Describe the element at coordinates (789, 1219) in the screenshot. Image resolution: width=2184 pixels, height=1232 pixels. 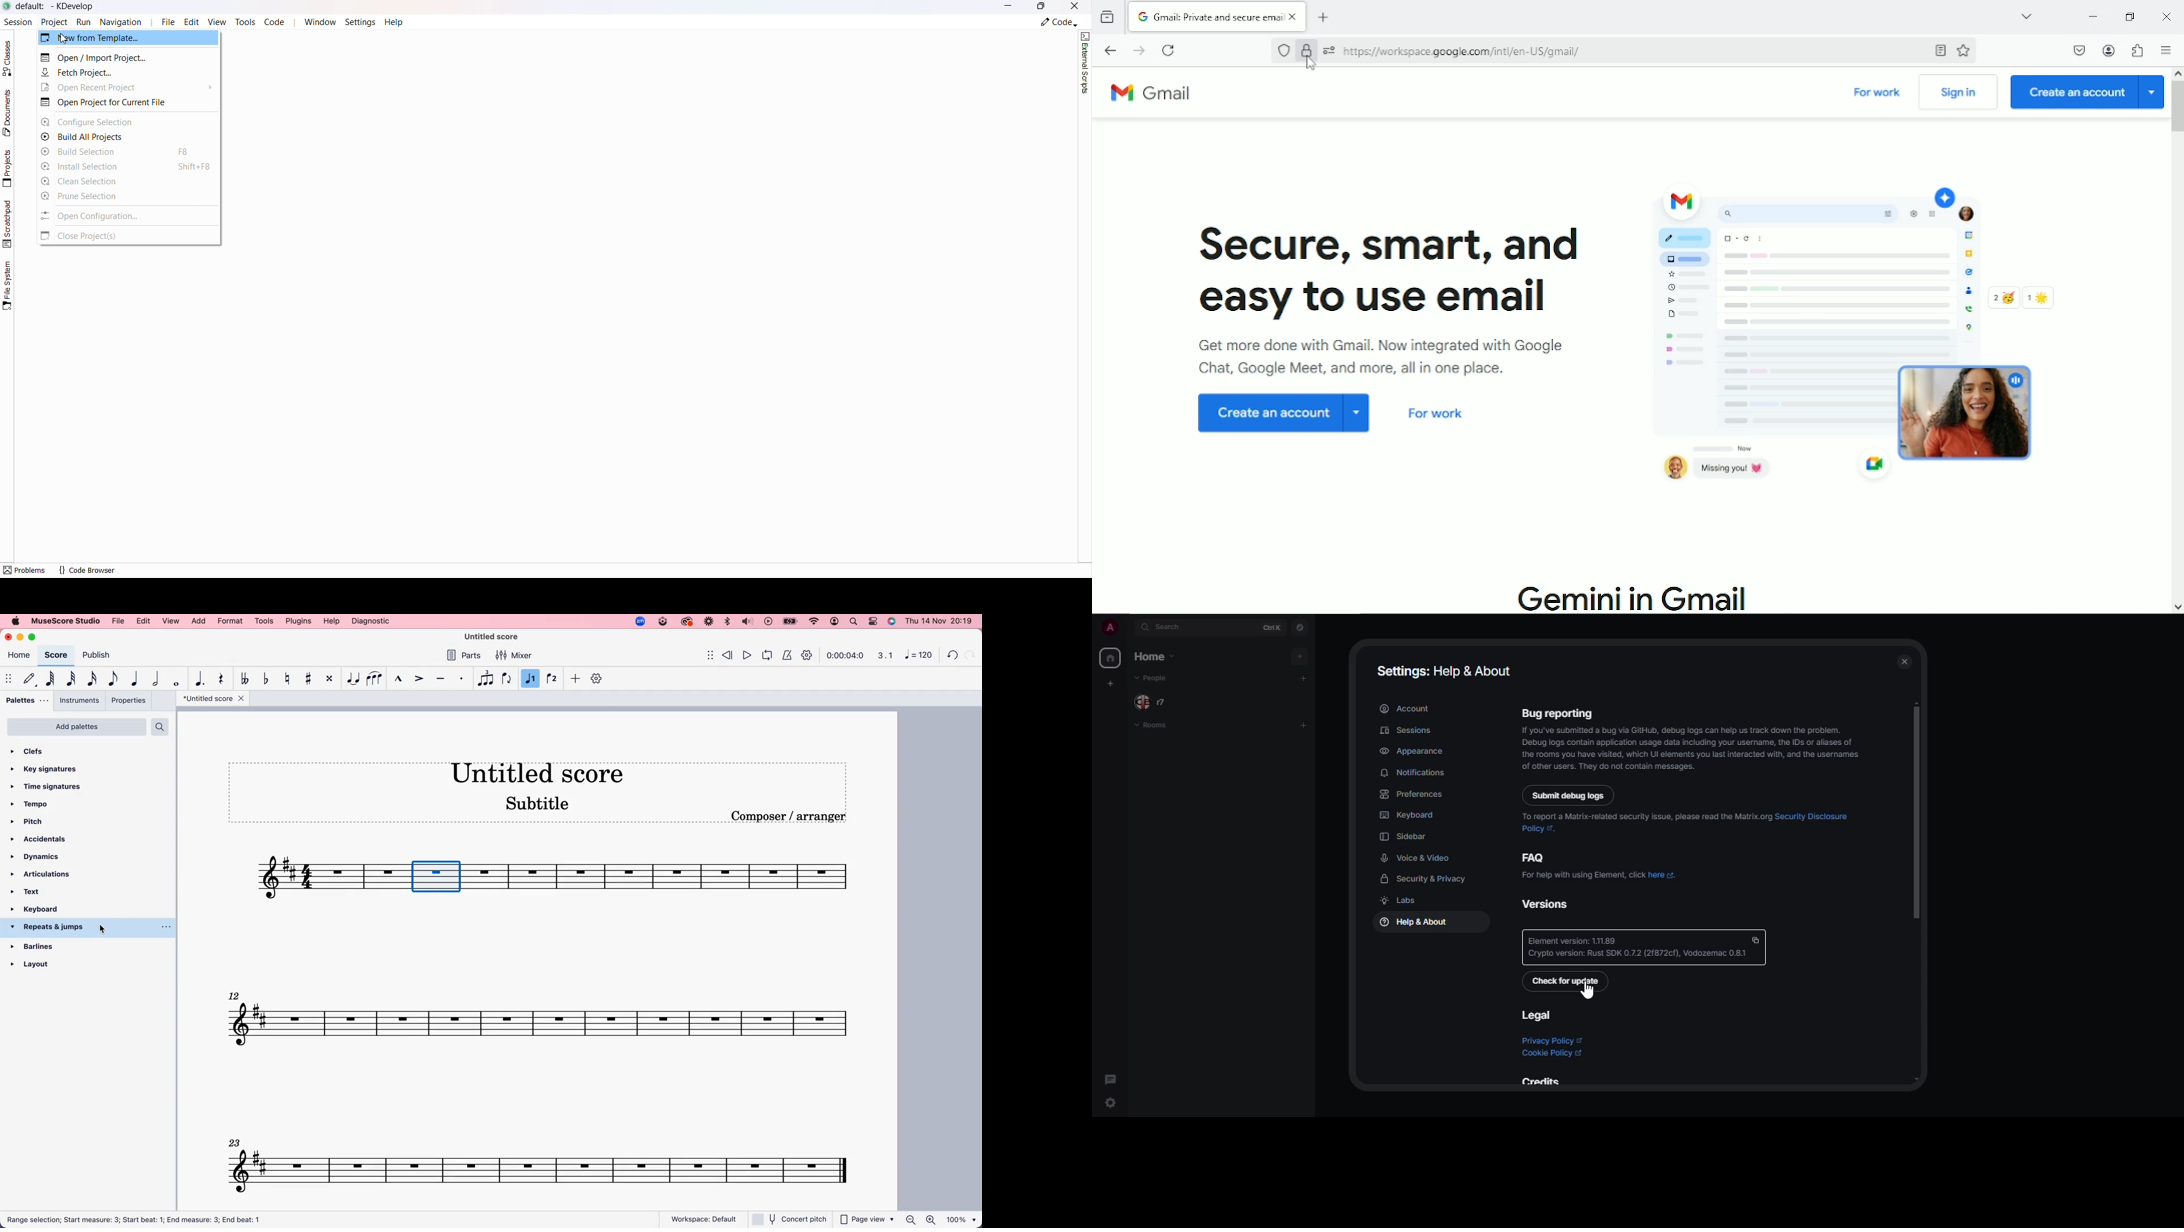
I see `concert pitch` at that location.